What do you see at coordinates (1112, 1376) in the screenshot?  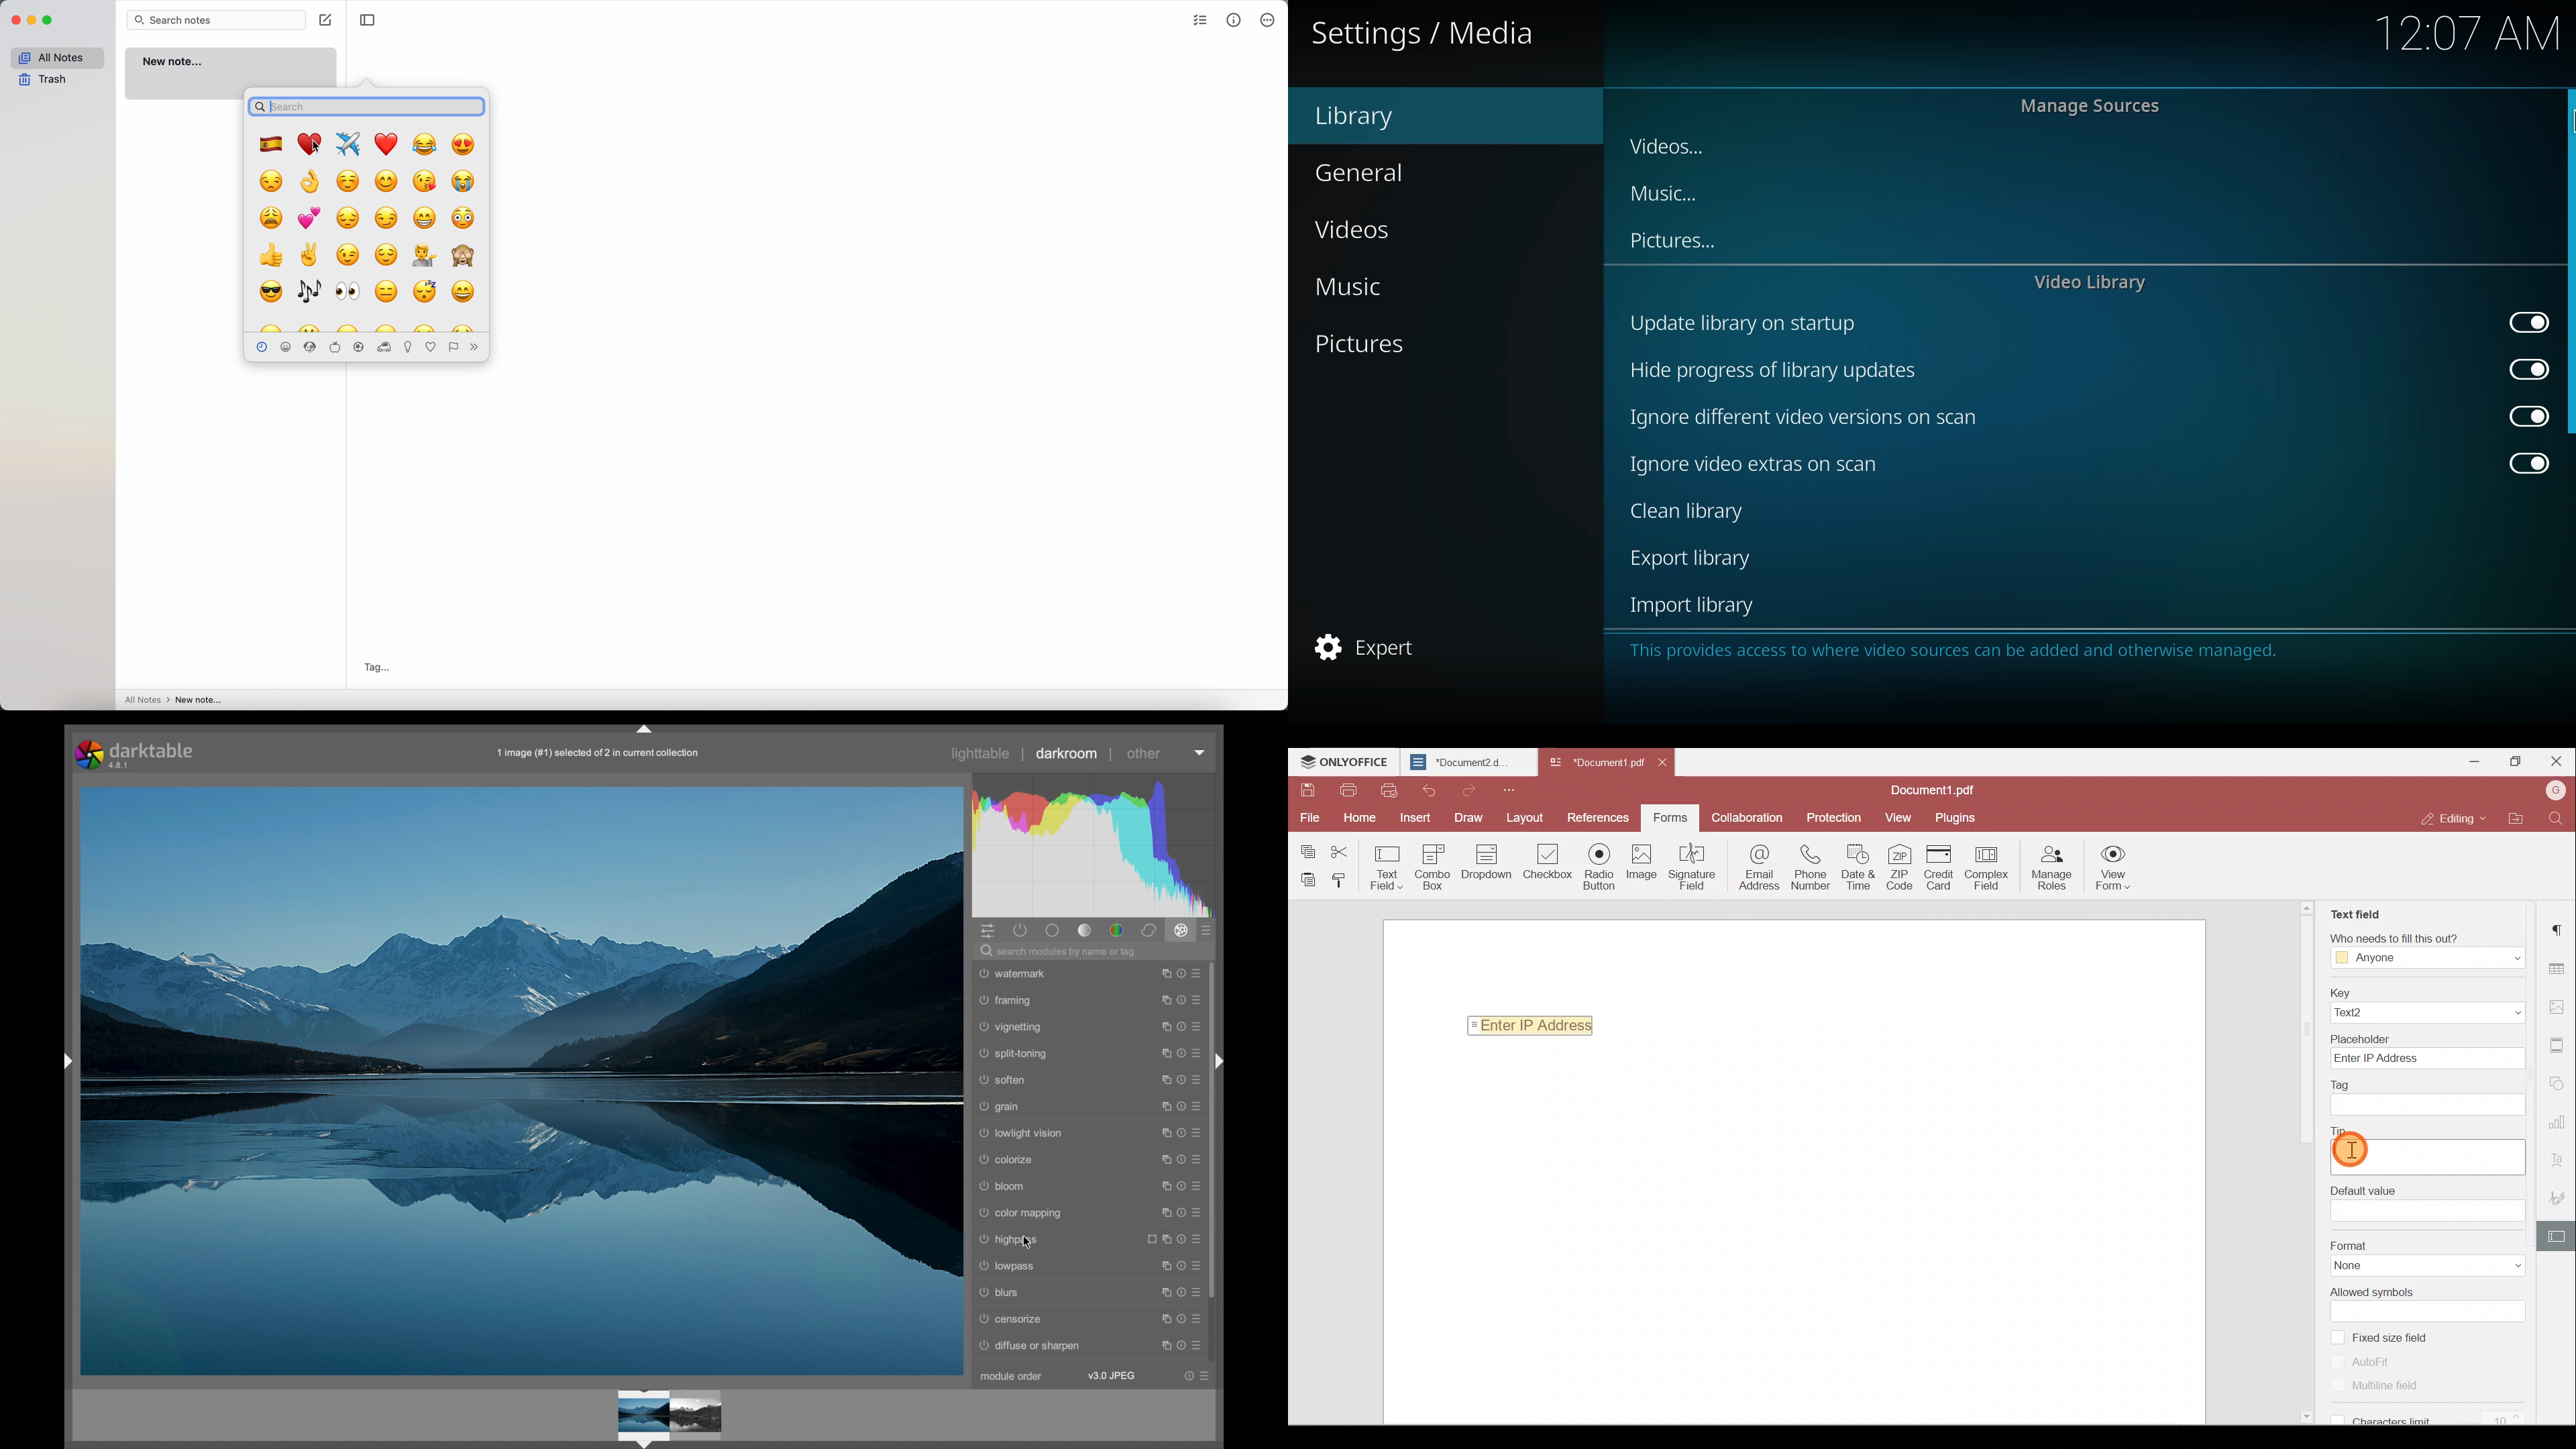 I see `v3.0 jpeg` at bounding box center [1112, 1376].